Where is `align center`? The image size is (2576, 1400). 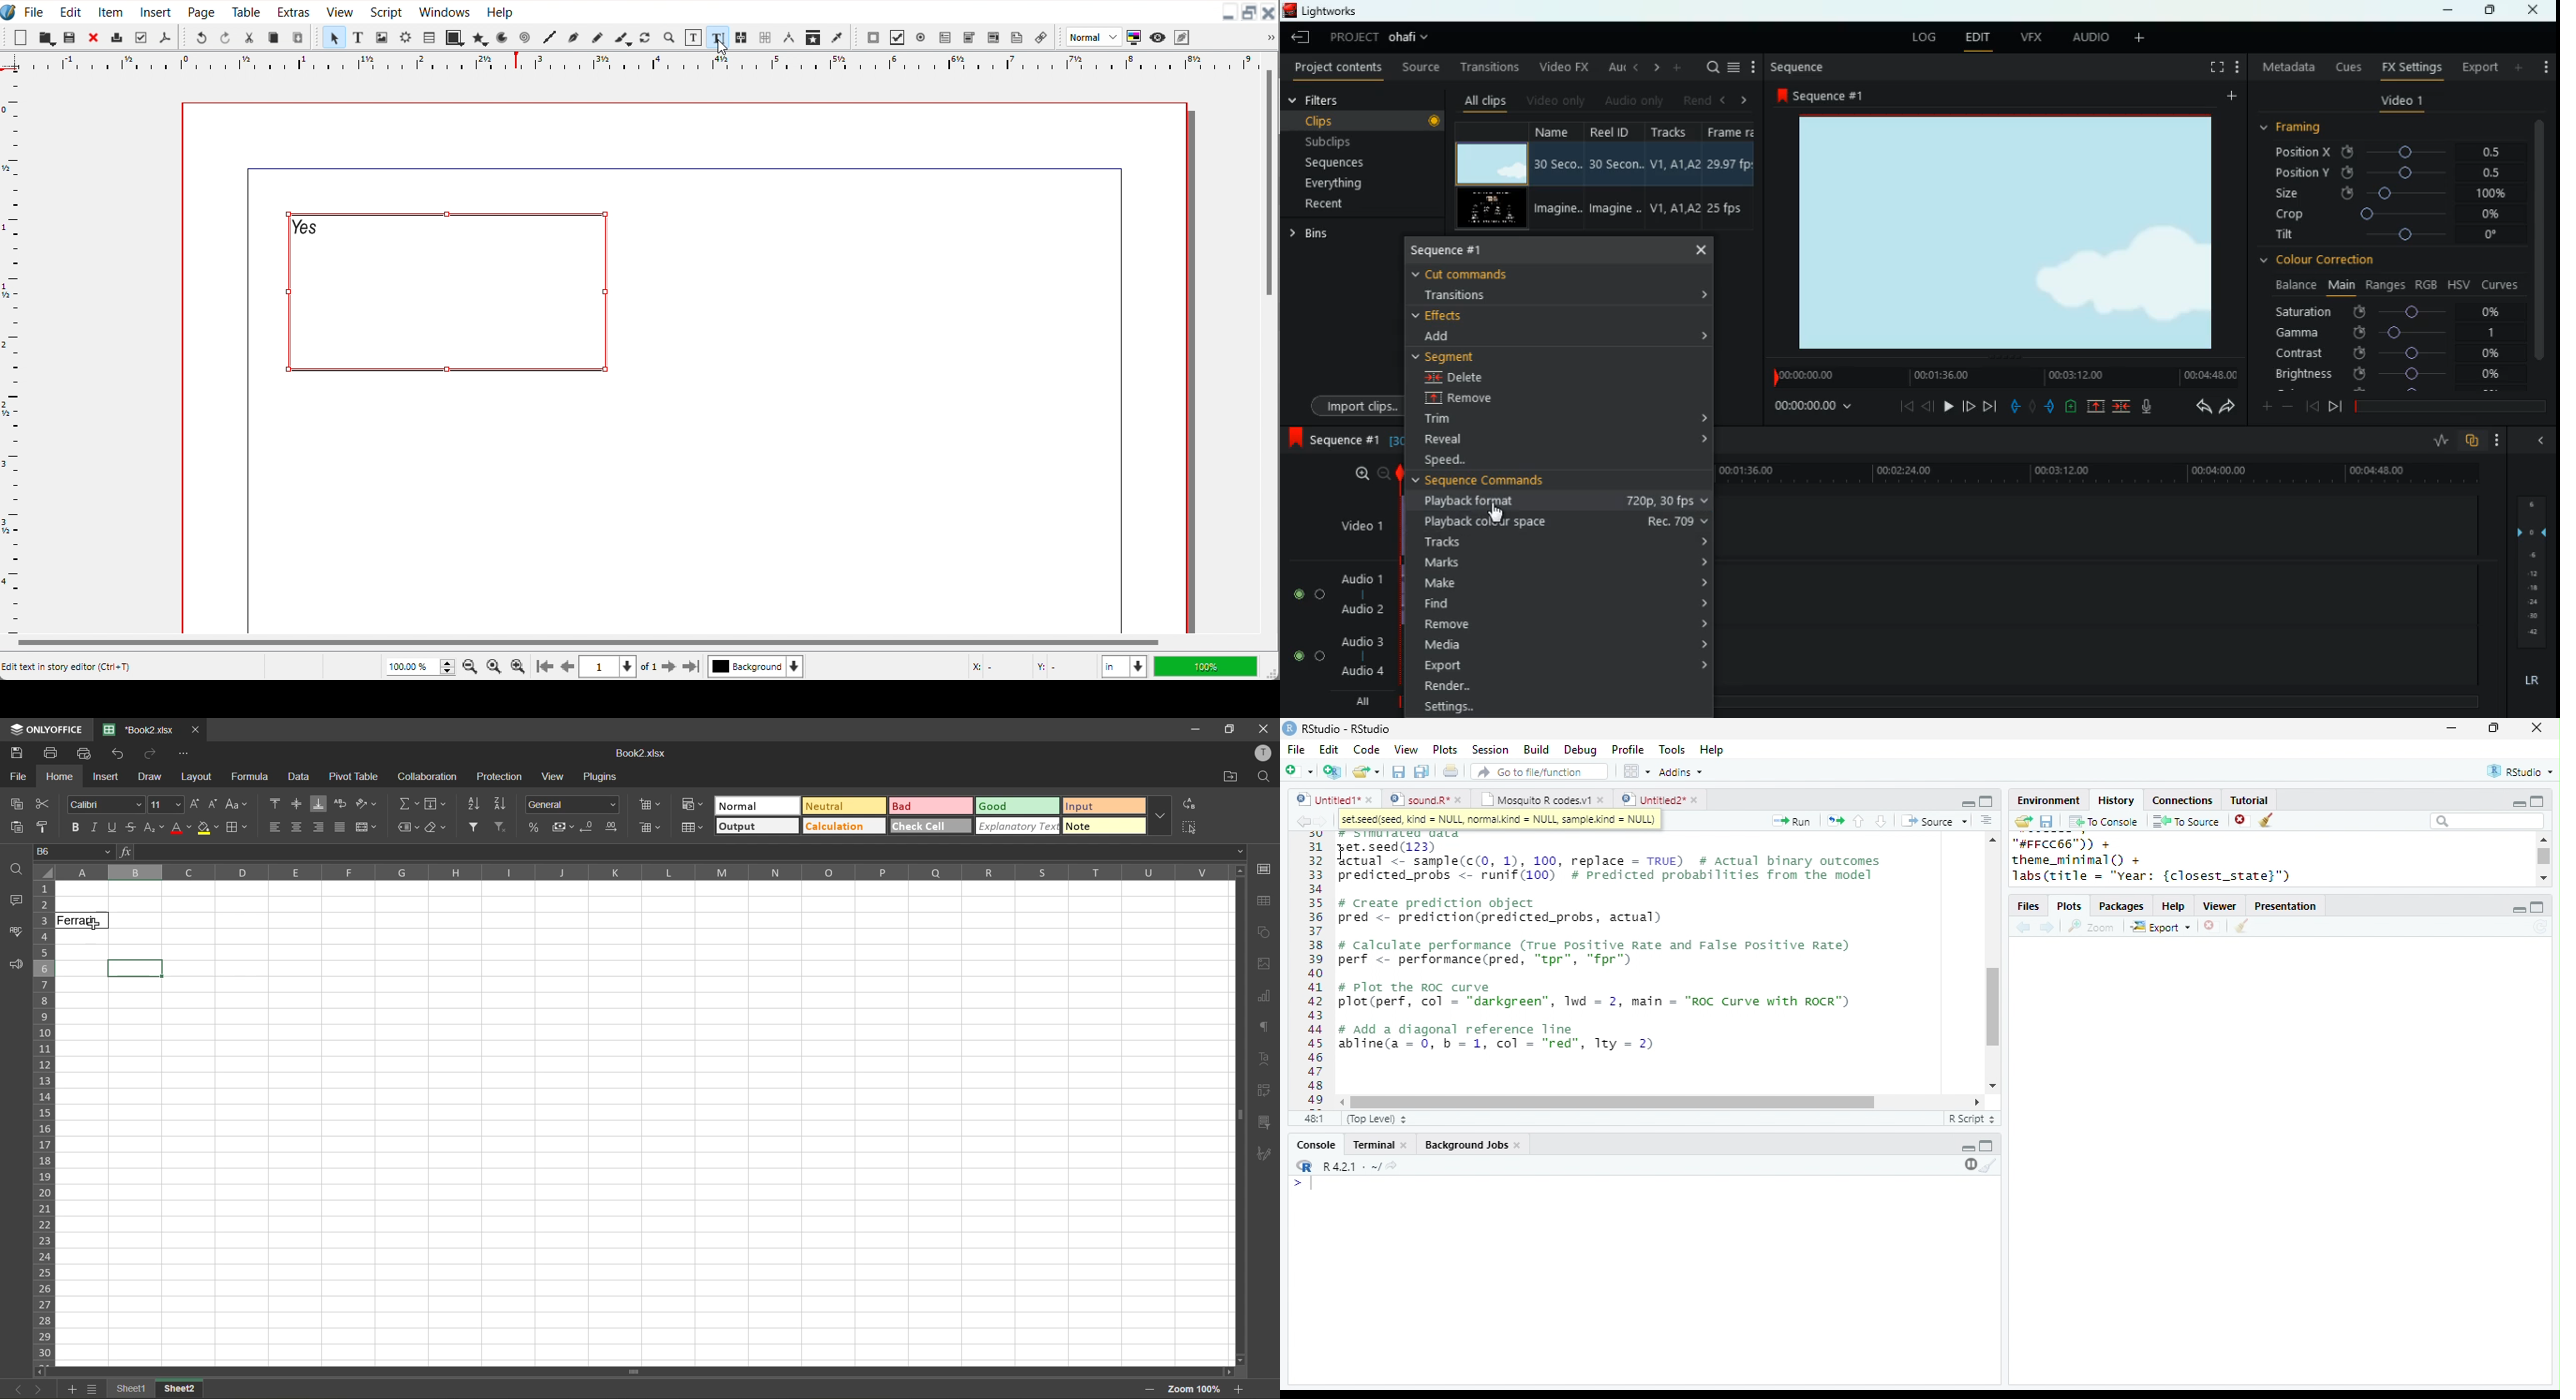
align center is located at coordinates (298, 827).